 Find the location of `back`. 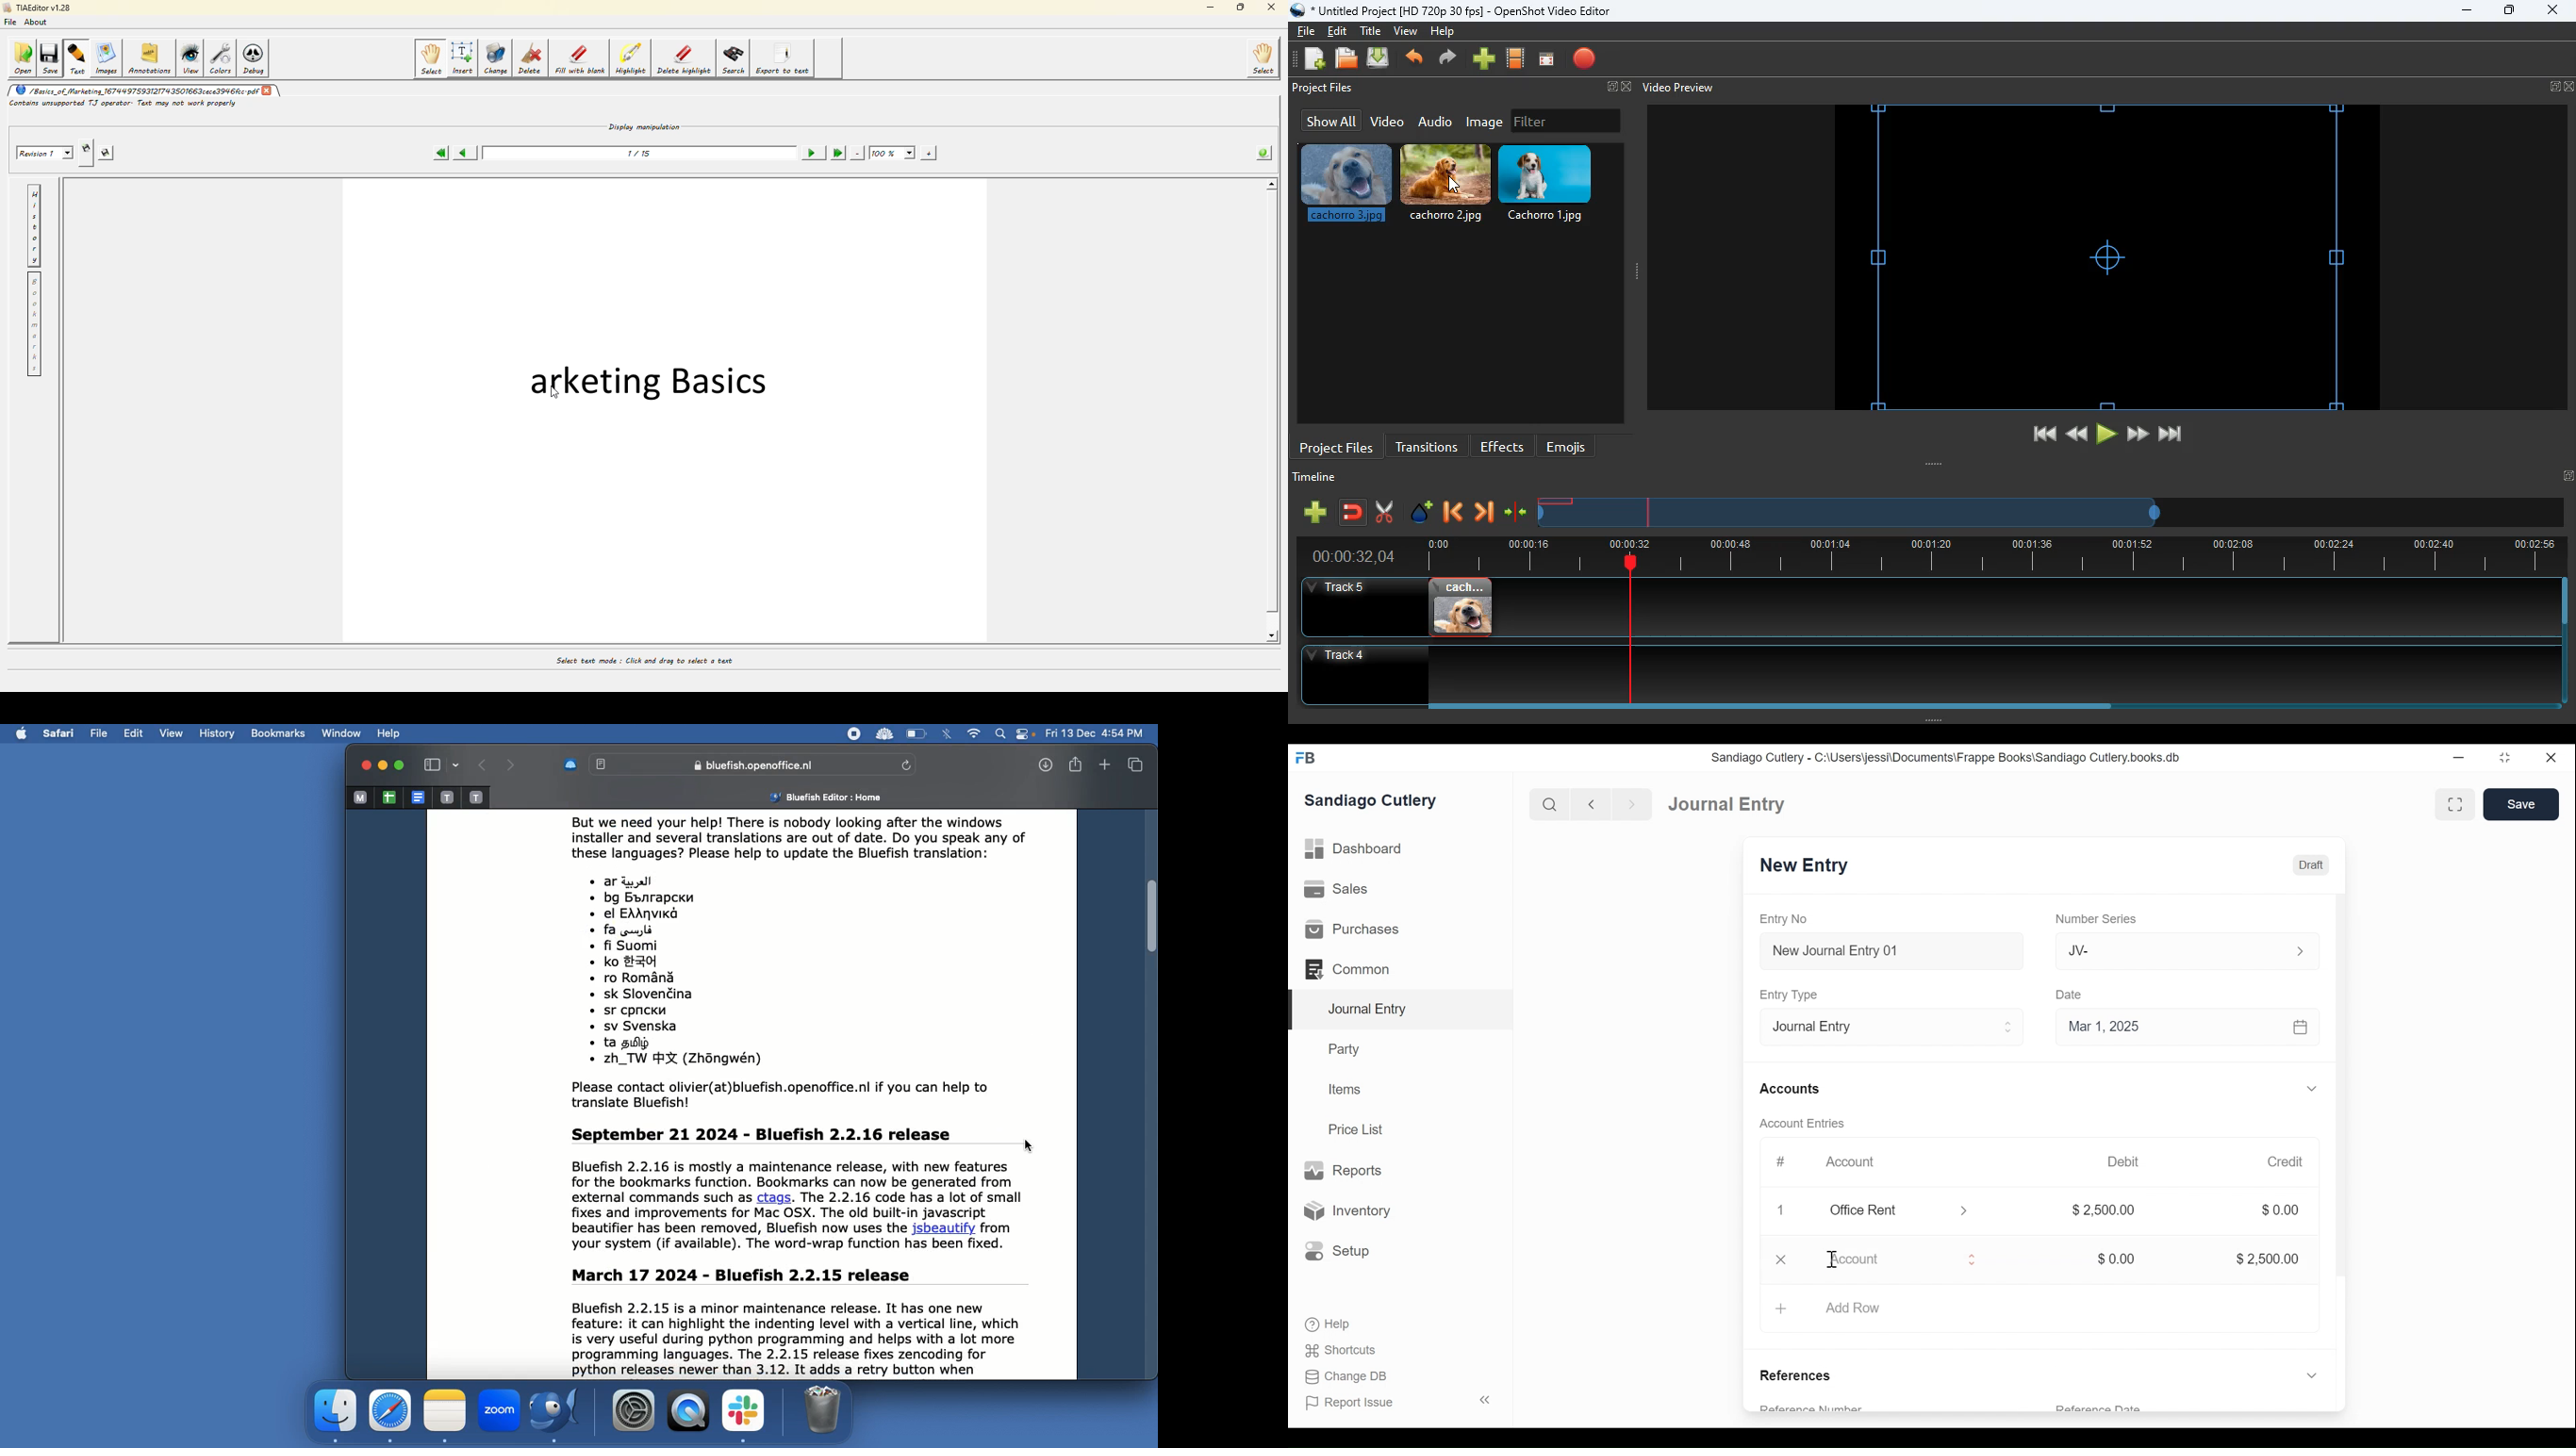

back is located at coordinates (1416, 59).